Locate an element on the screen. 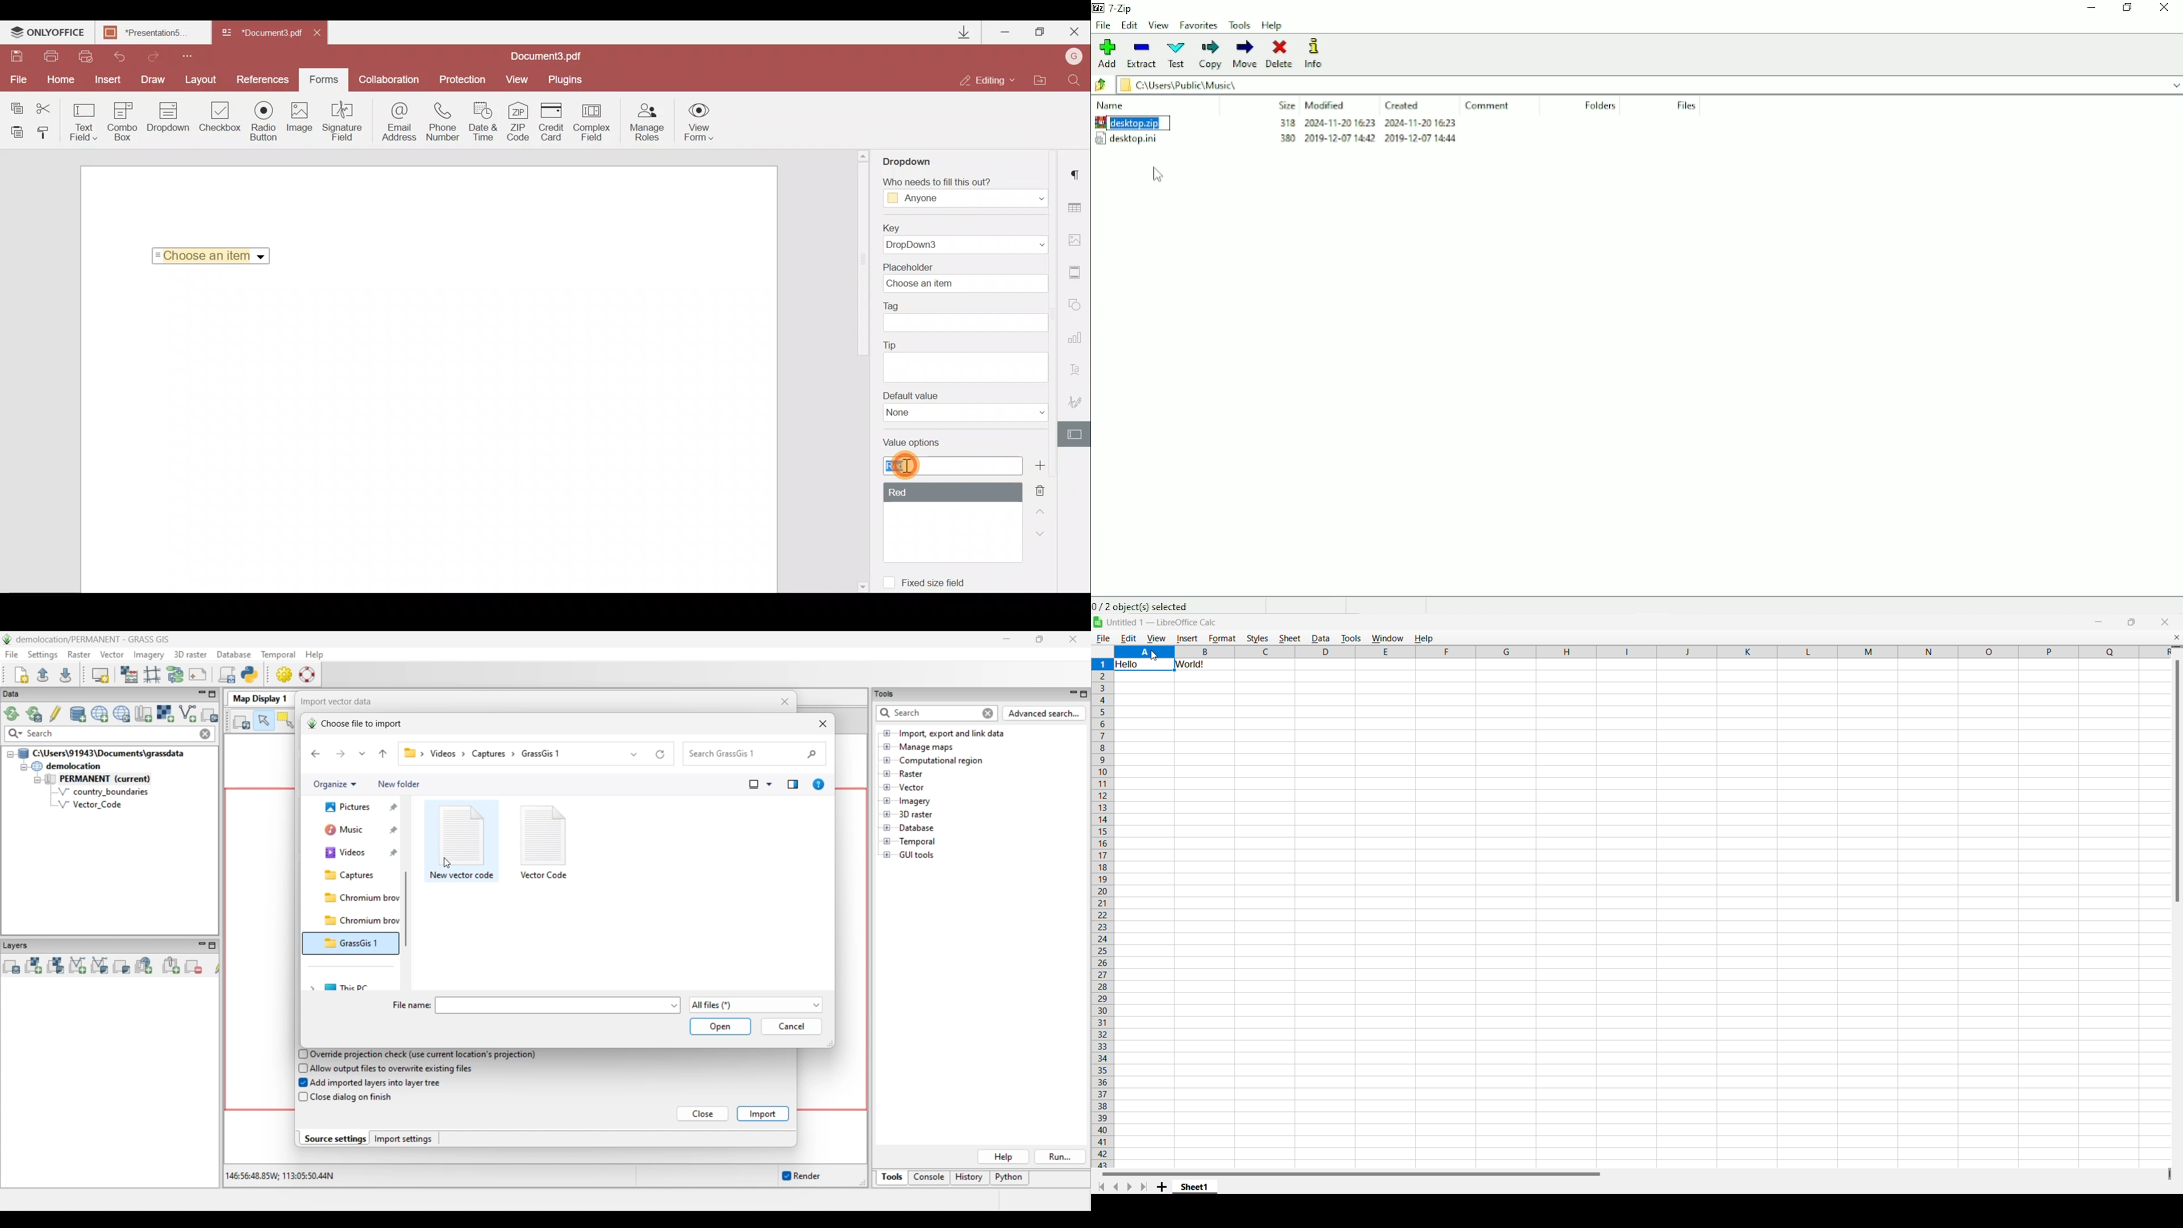 The width and height of the screenshot is (2184, 1232). ZIP code is located at coordinates (521, 121).